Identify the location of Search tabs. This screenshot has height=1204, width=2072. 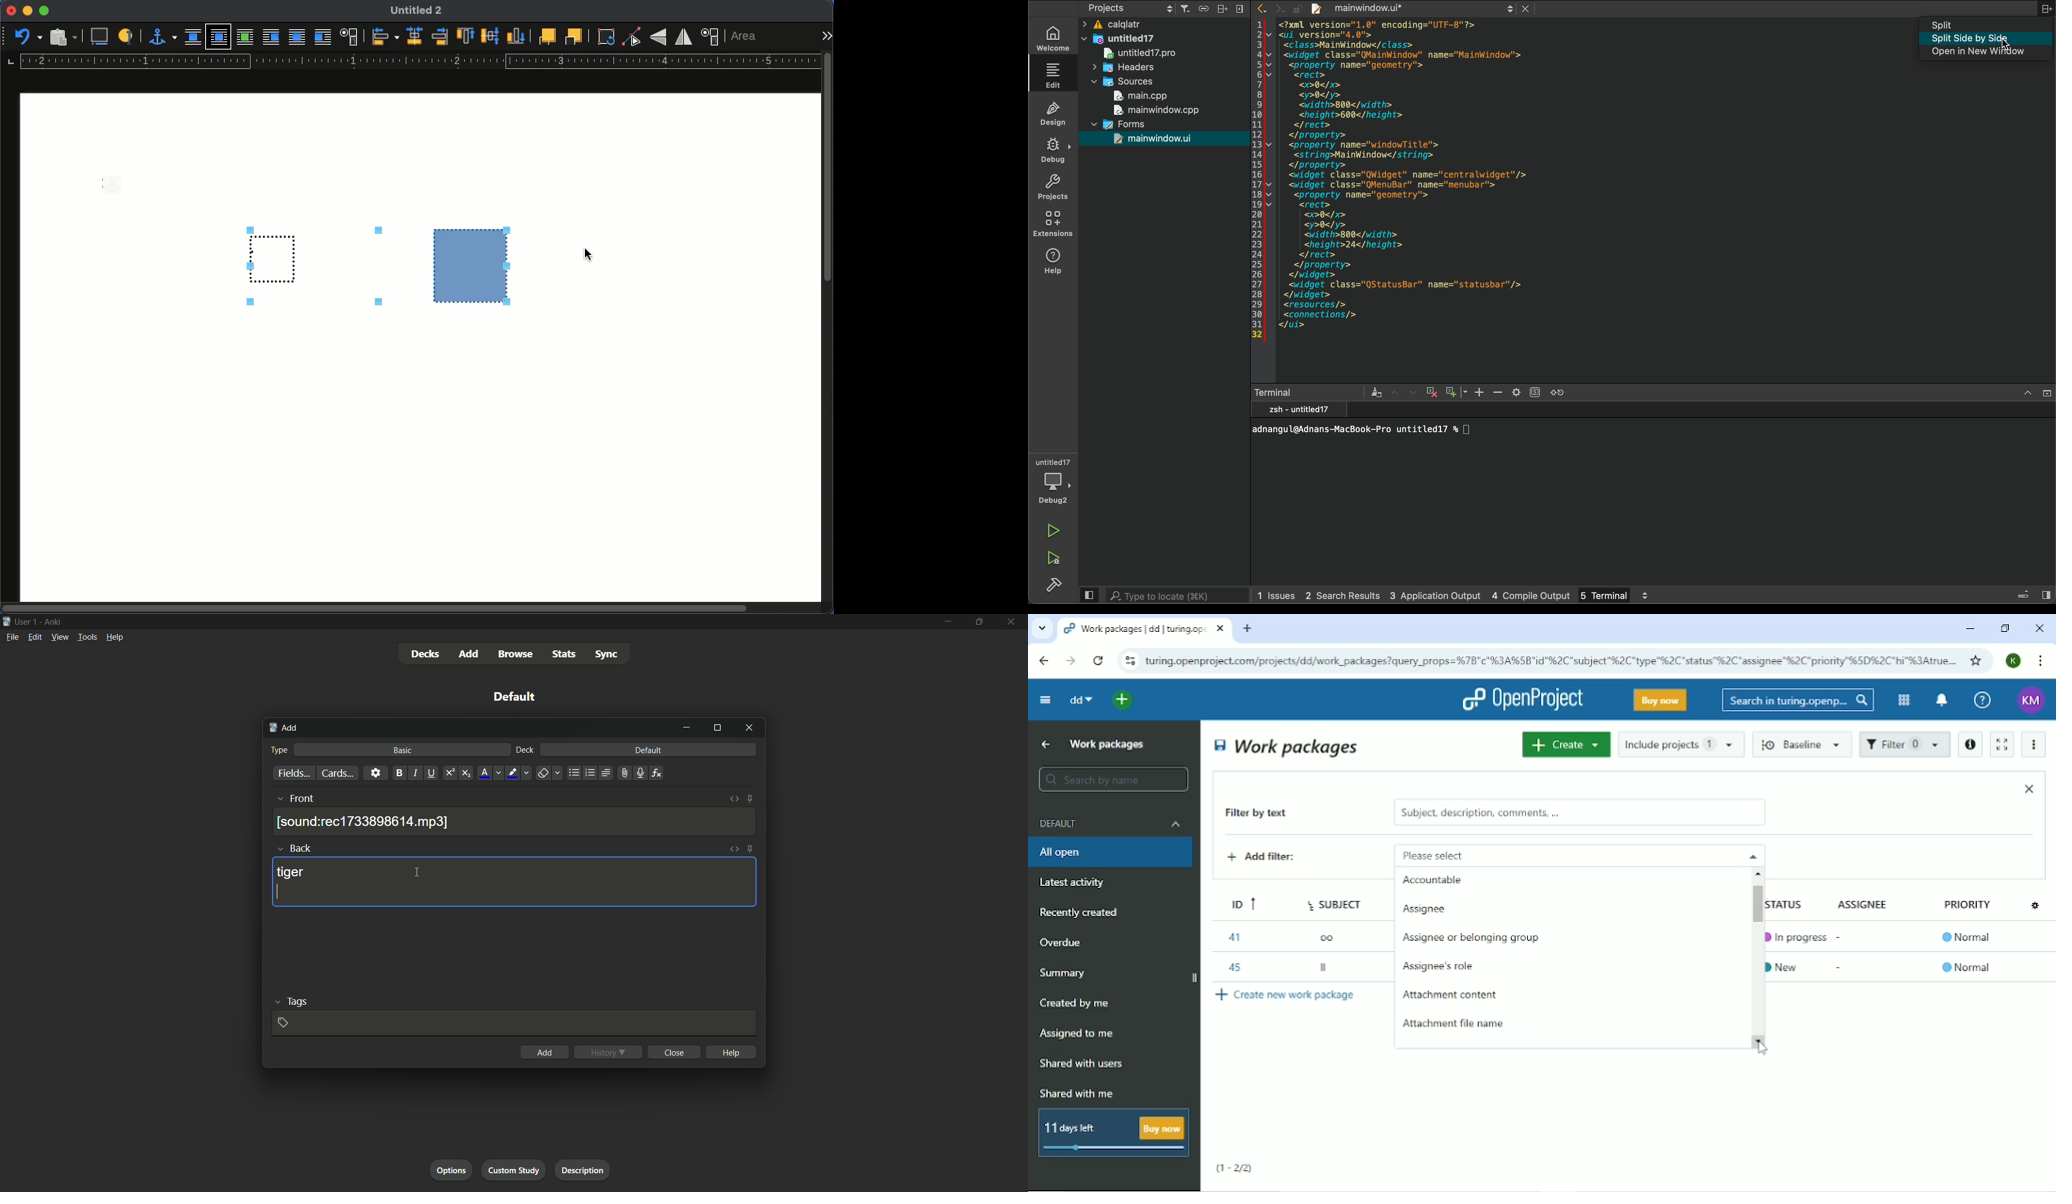
(1042, 629).